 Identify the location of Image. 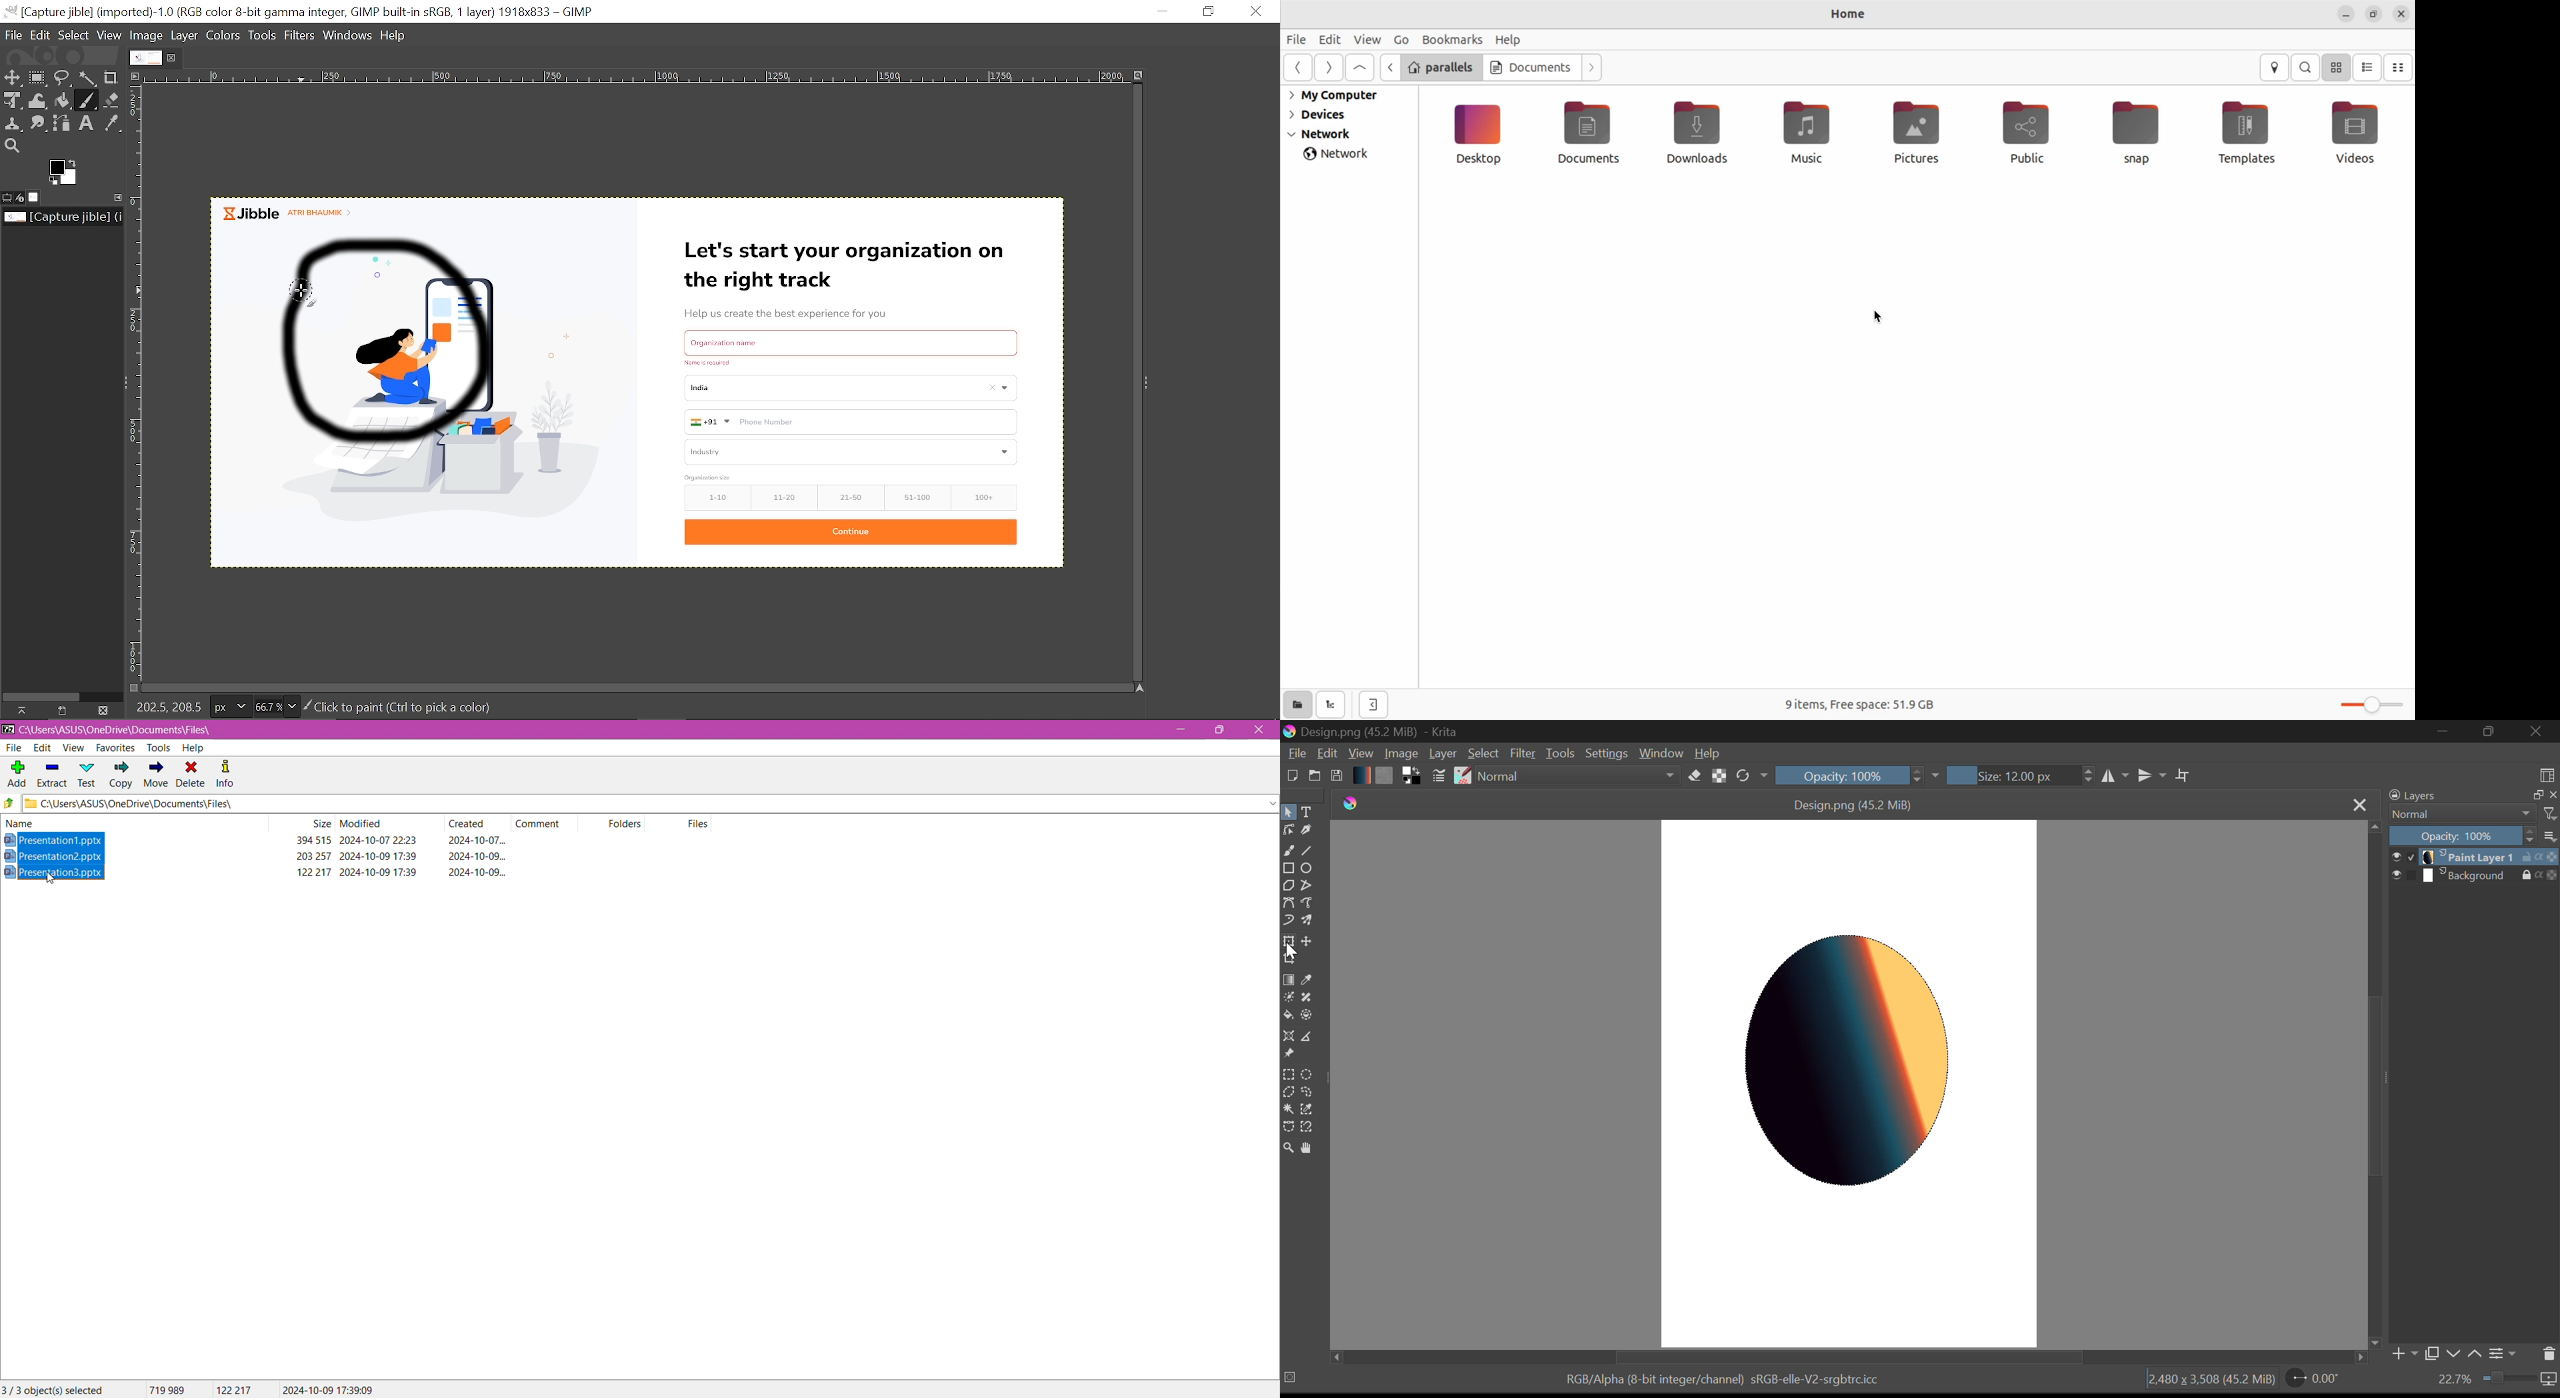
(147, 37).